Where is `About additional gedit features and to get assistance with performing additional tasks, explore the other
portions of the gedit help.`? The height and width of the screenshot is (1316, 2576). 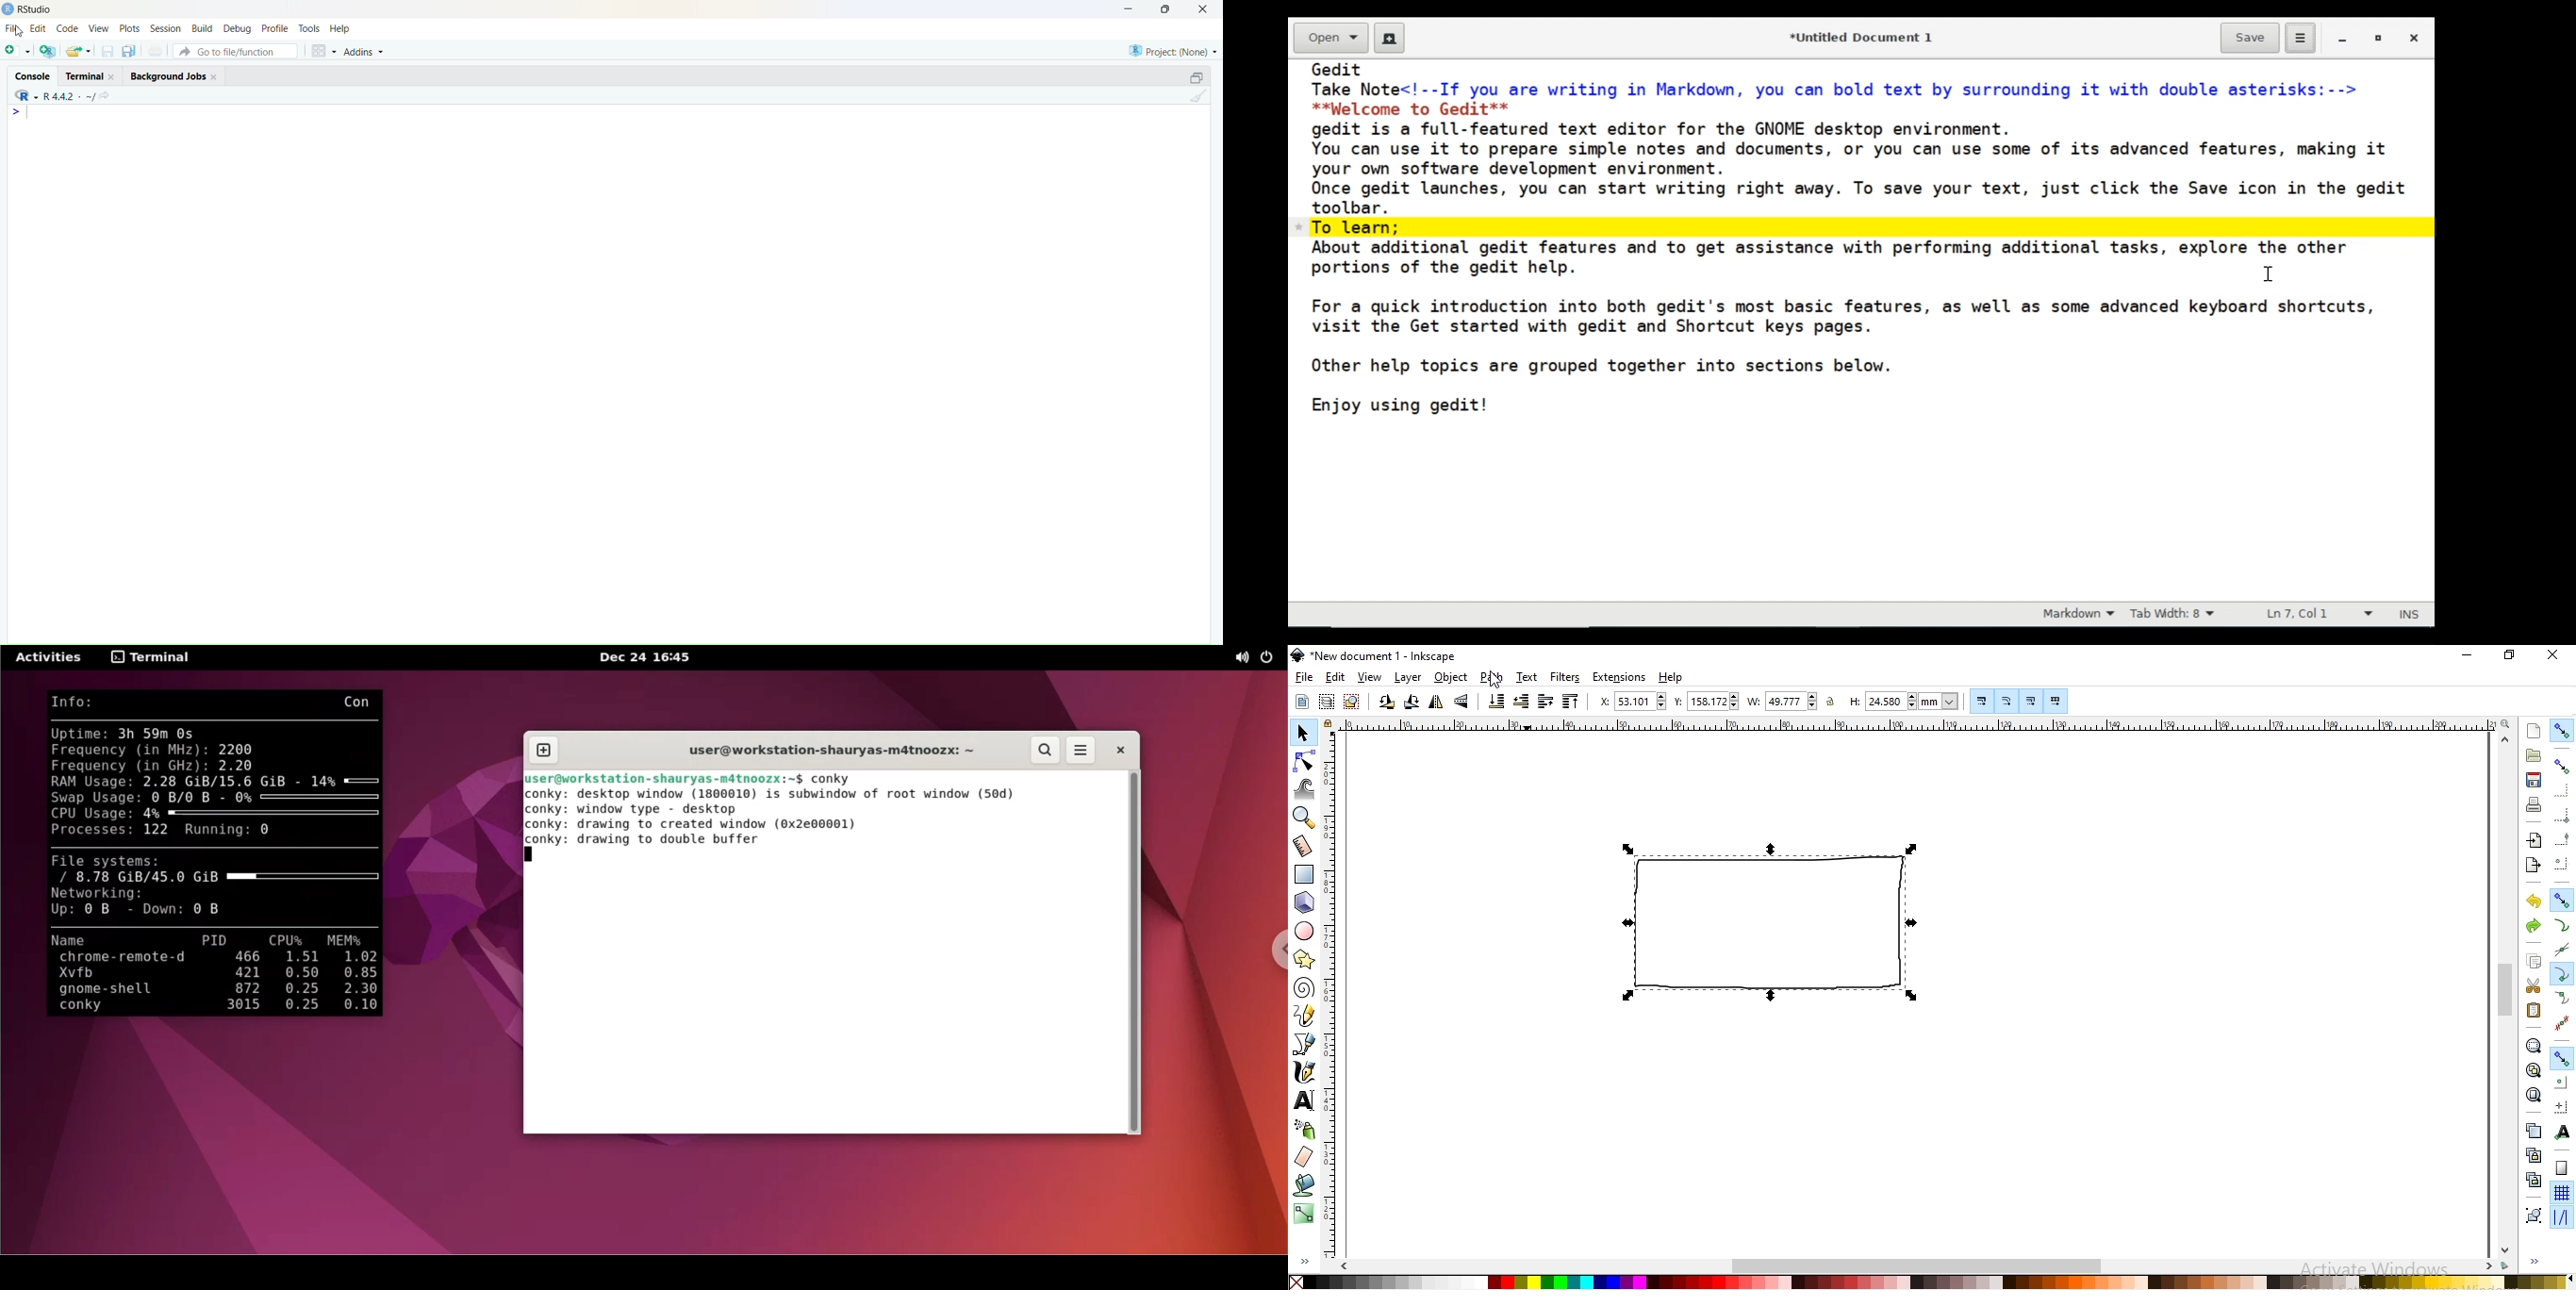 About additional gedit features and to get assistance with performing additional tasks, explore the other
portions of the gedit help. is located at coordinates (1832, 258).